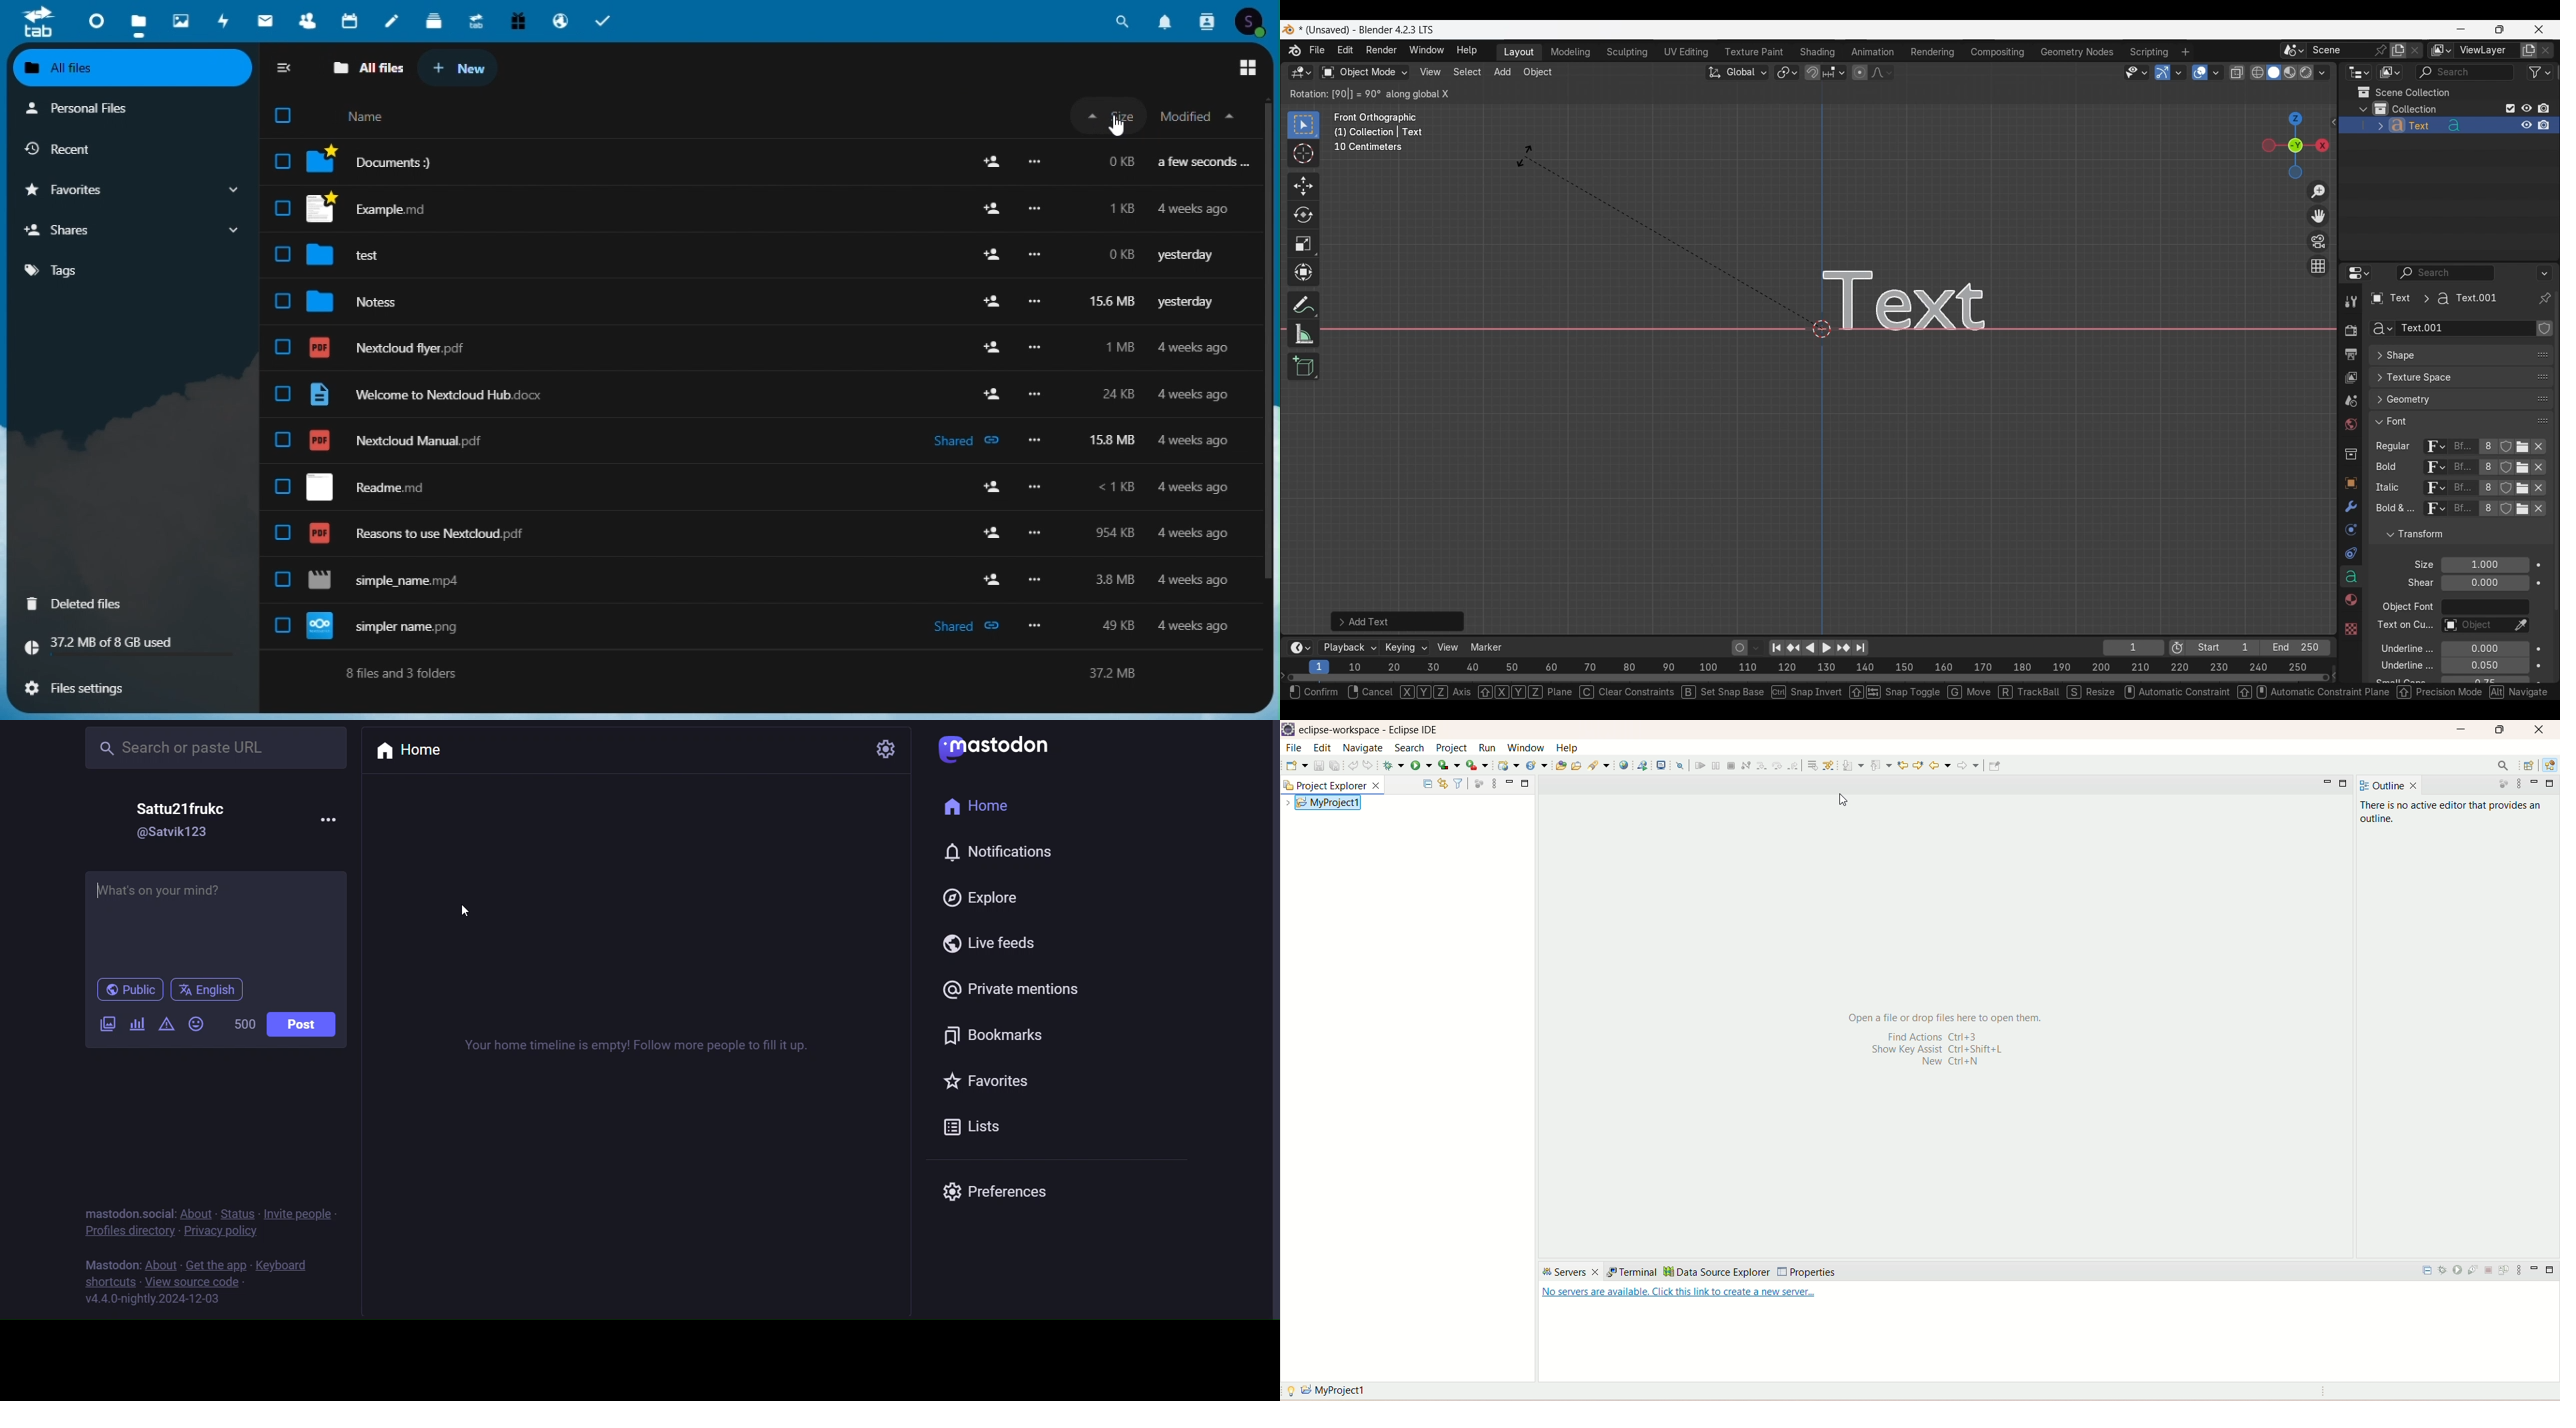 The width and height of the screenshot is (2576, 1428). What do you see at coordinates (1854, 767) in the screenshot?
I see `next annotation` at bounding box center [1854, 767].